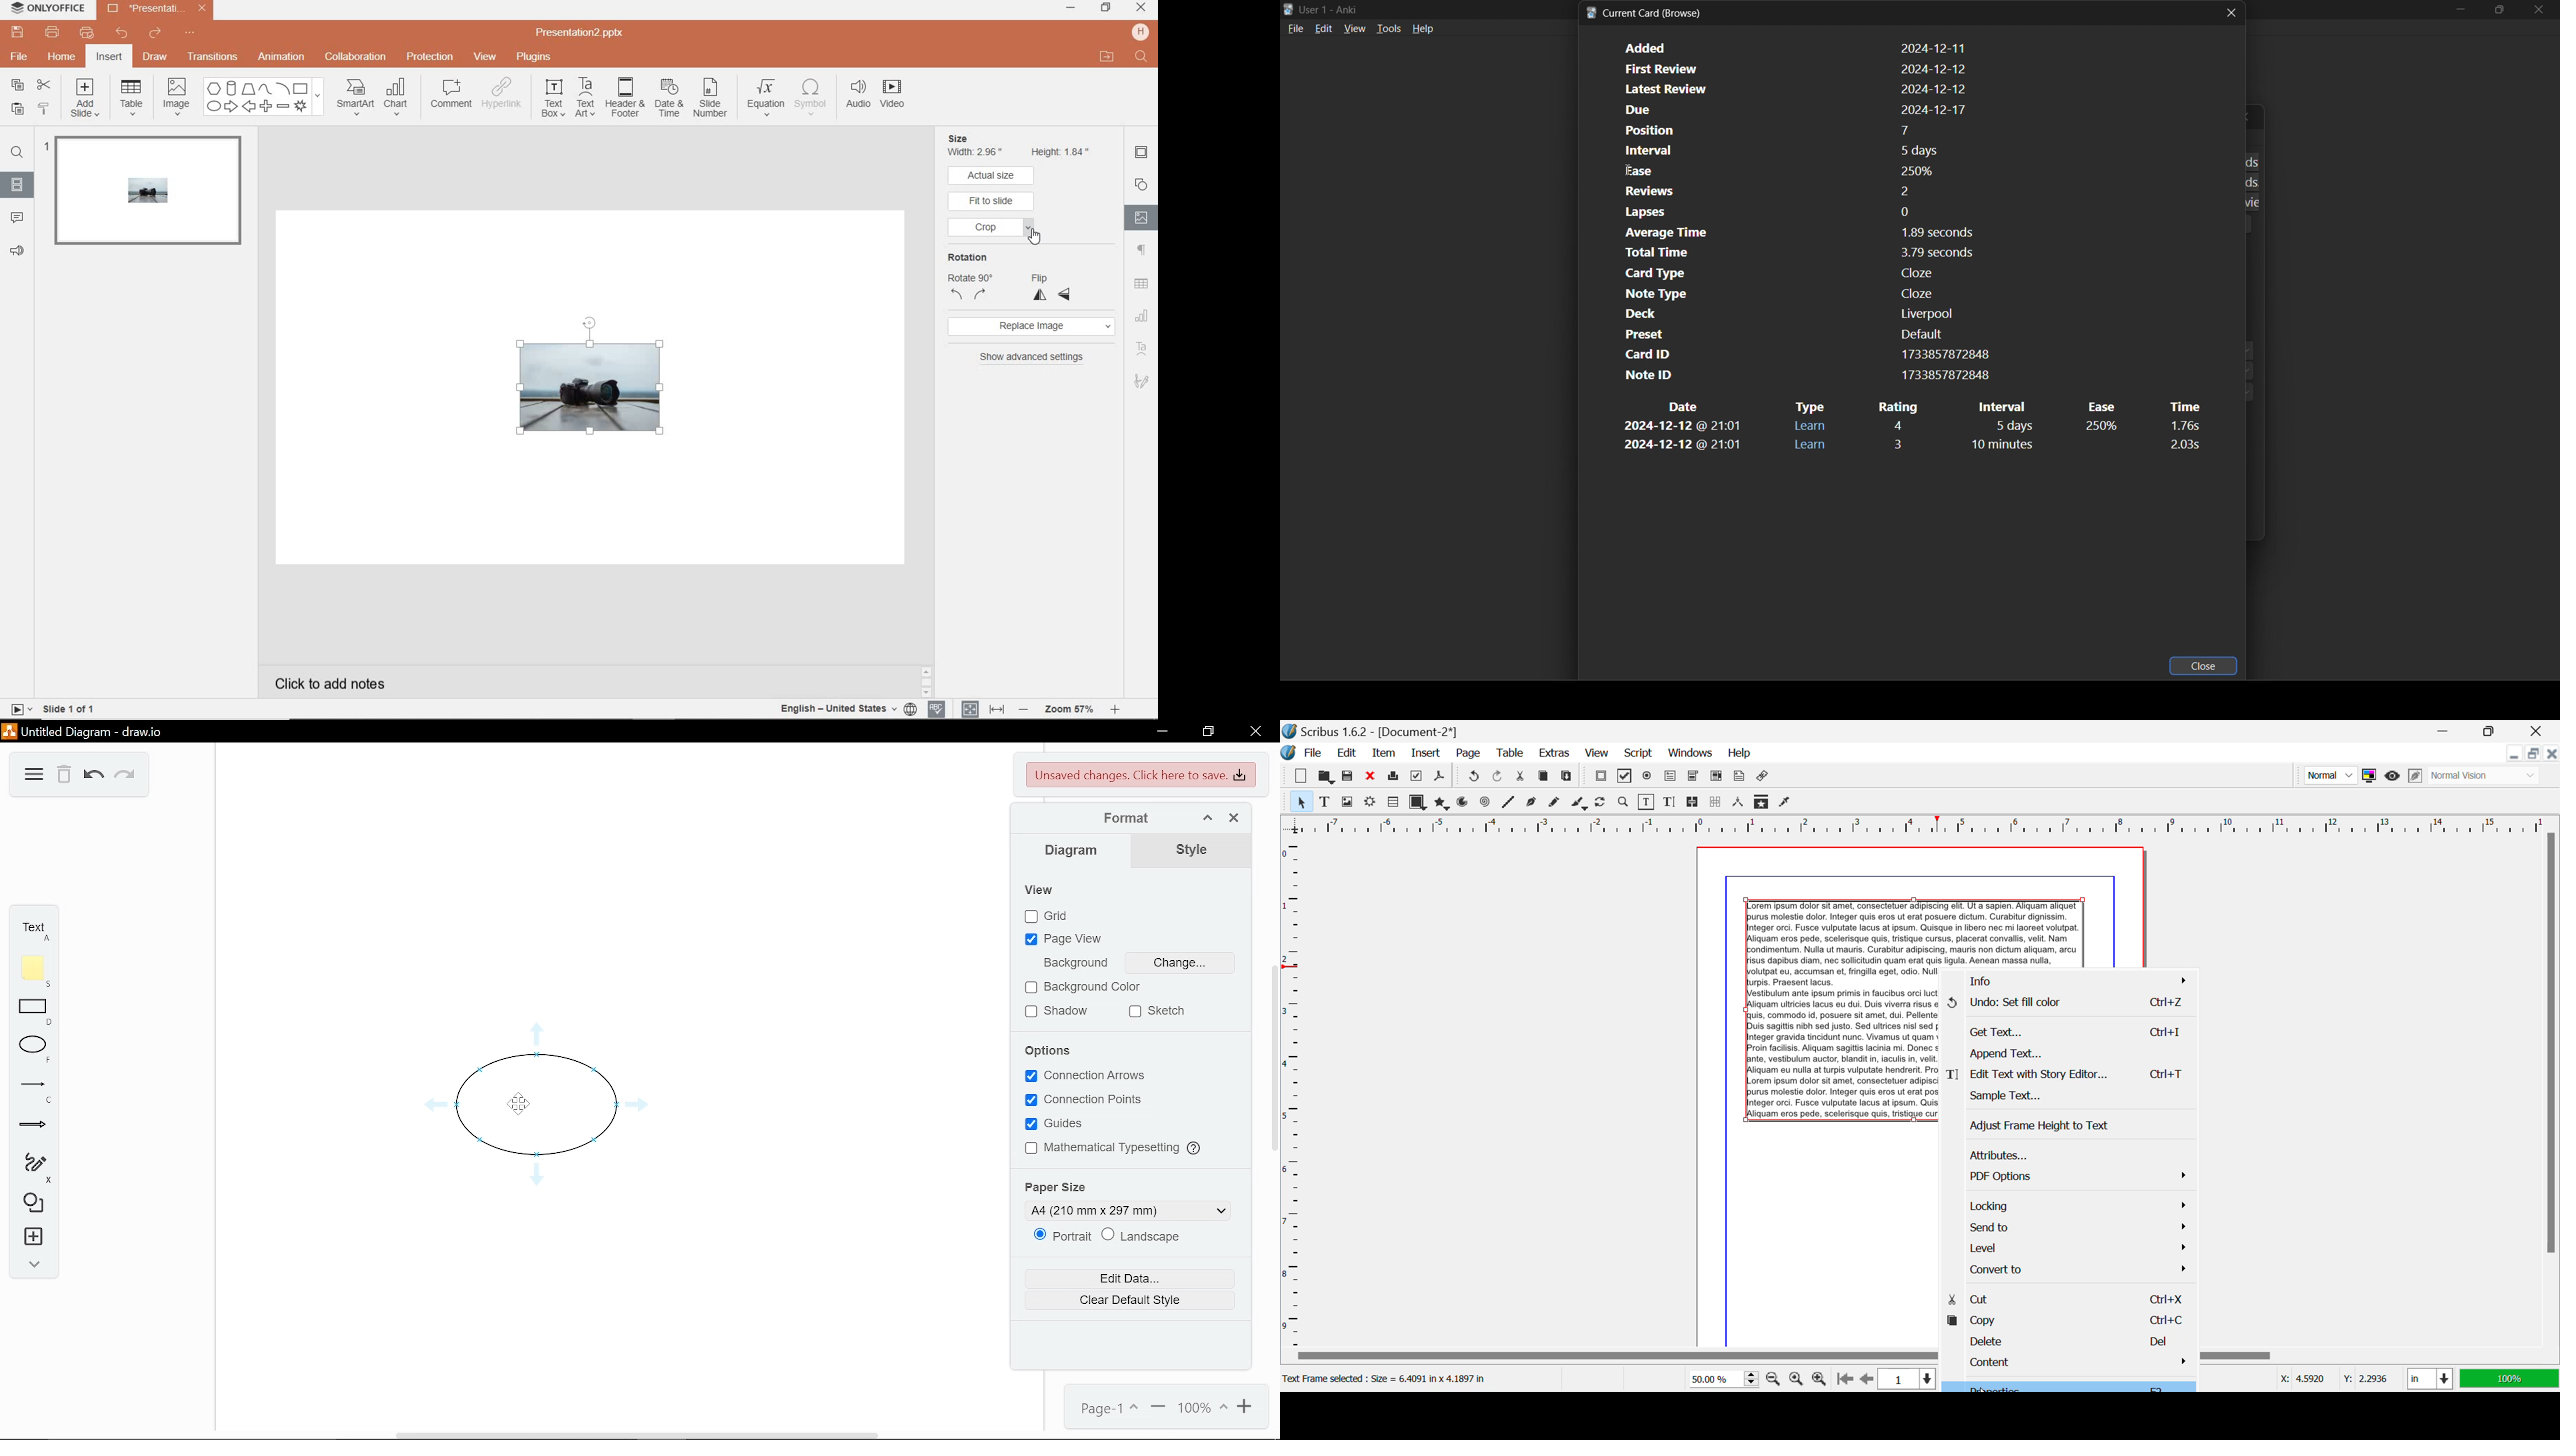  What do you see at coordinates (1257, 731) in the screenshot?
I see `Close` at bounding box center [1257, 731].